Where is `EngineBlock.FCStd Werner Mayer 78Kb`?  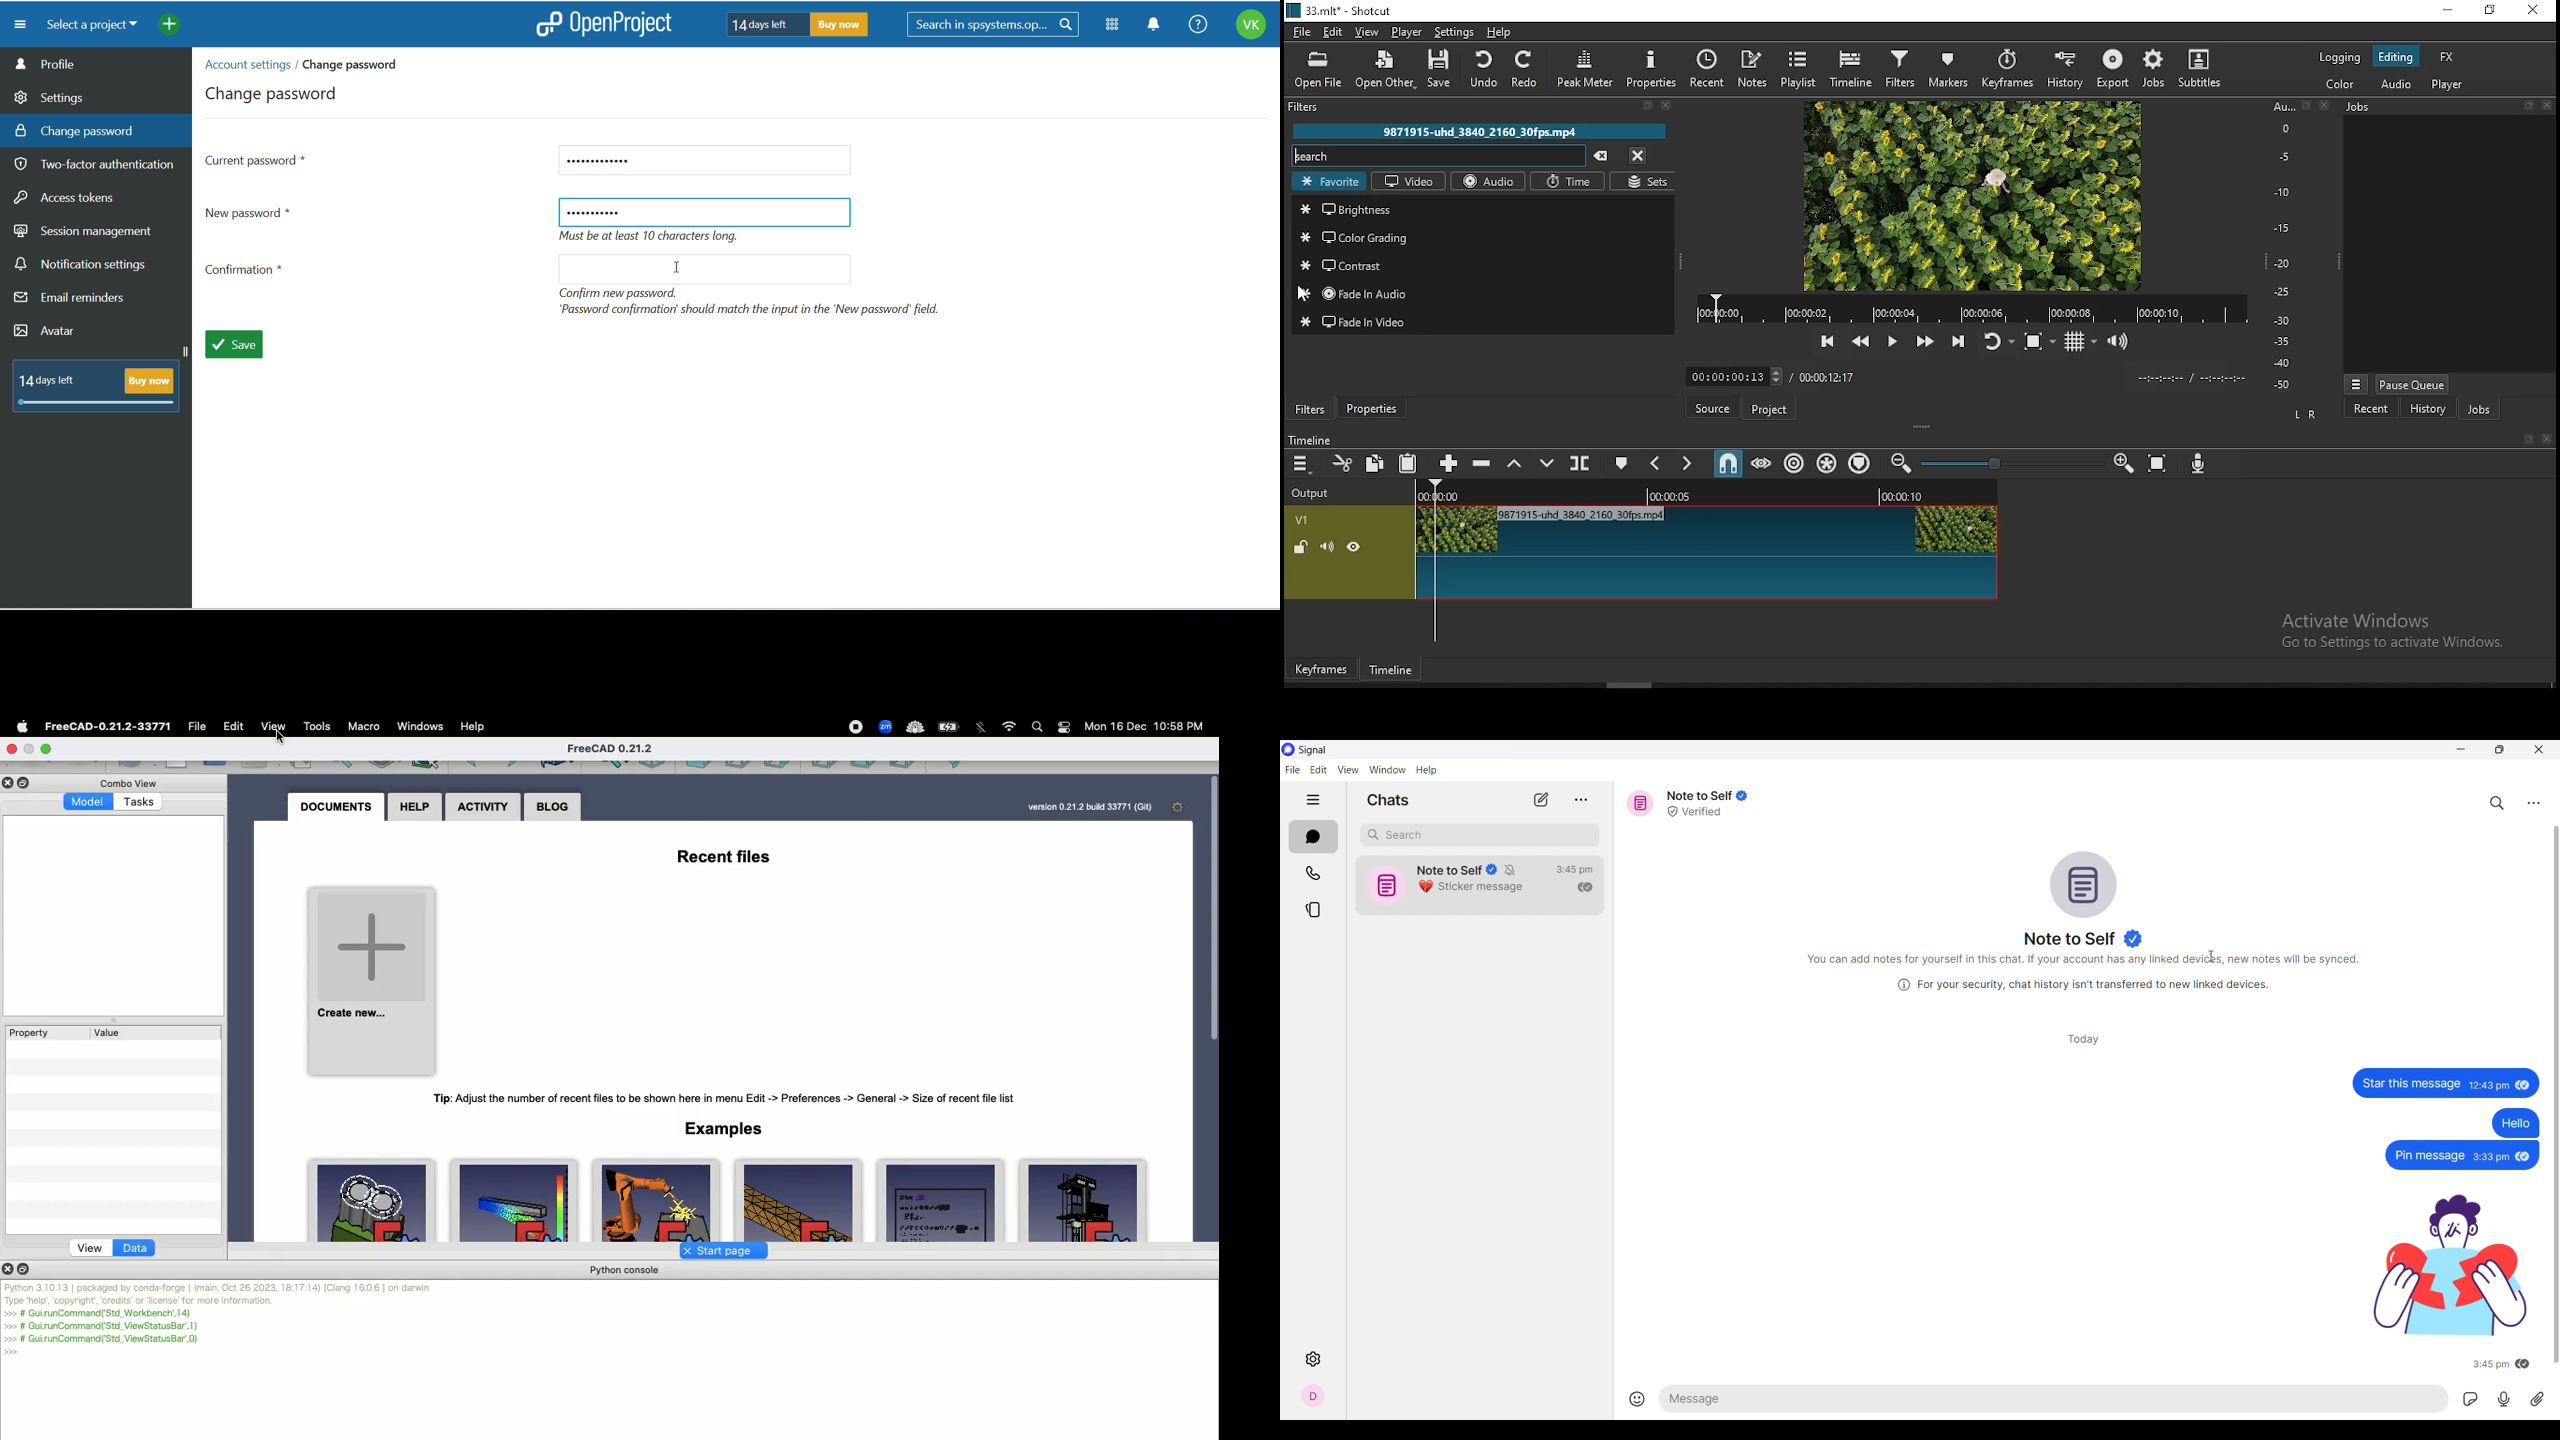
EngineBlock.FCStd Werner Mayer 78Kb is located at coordinates (374, 1202).